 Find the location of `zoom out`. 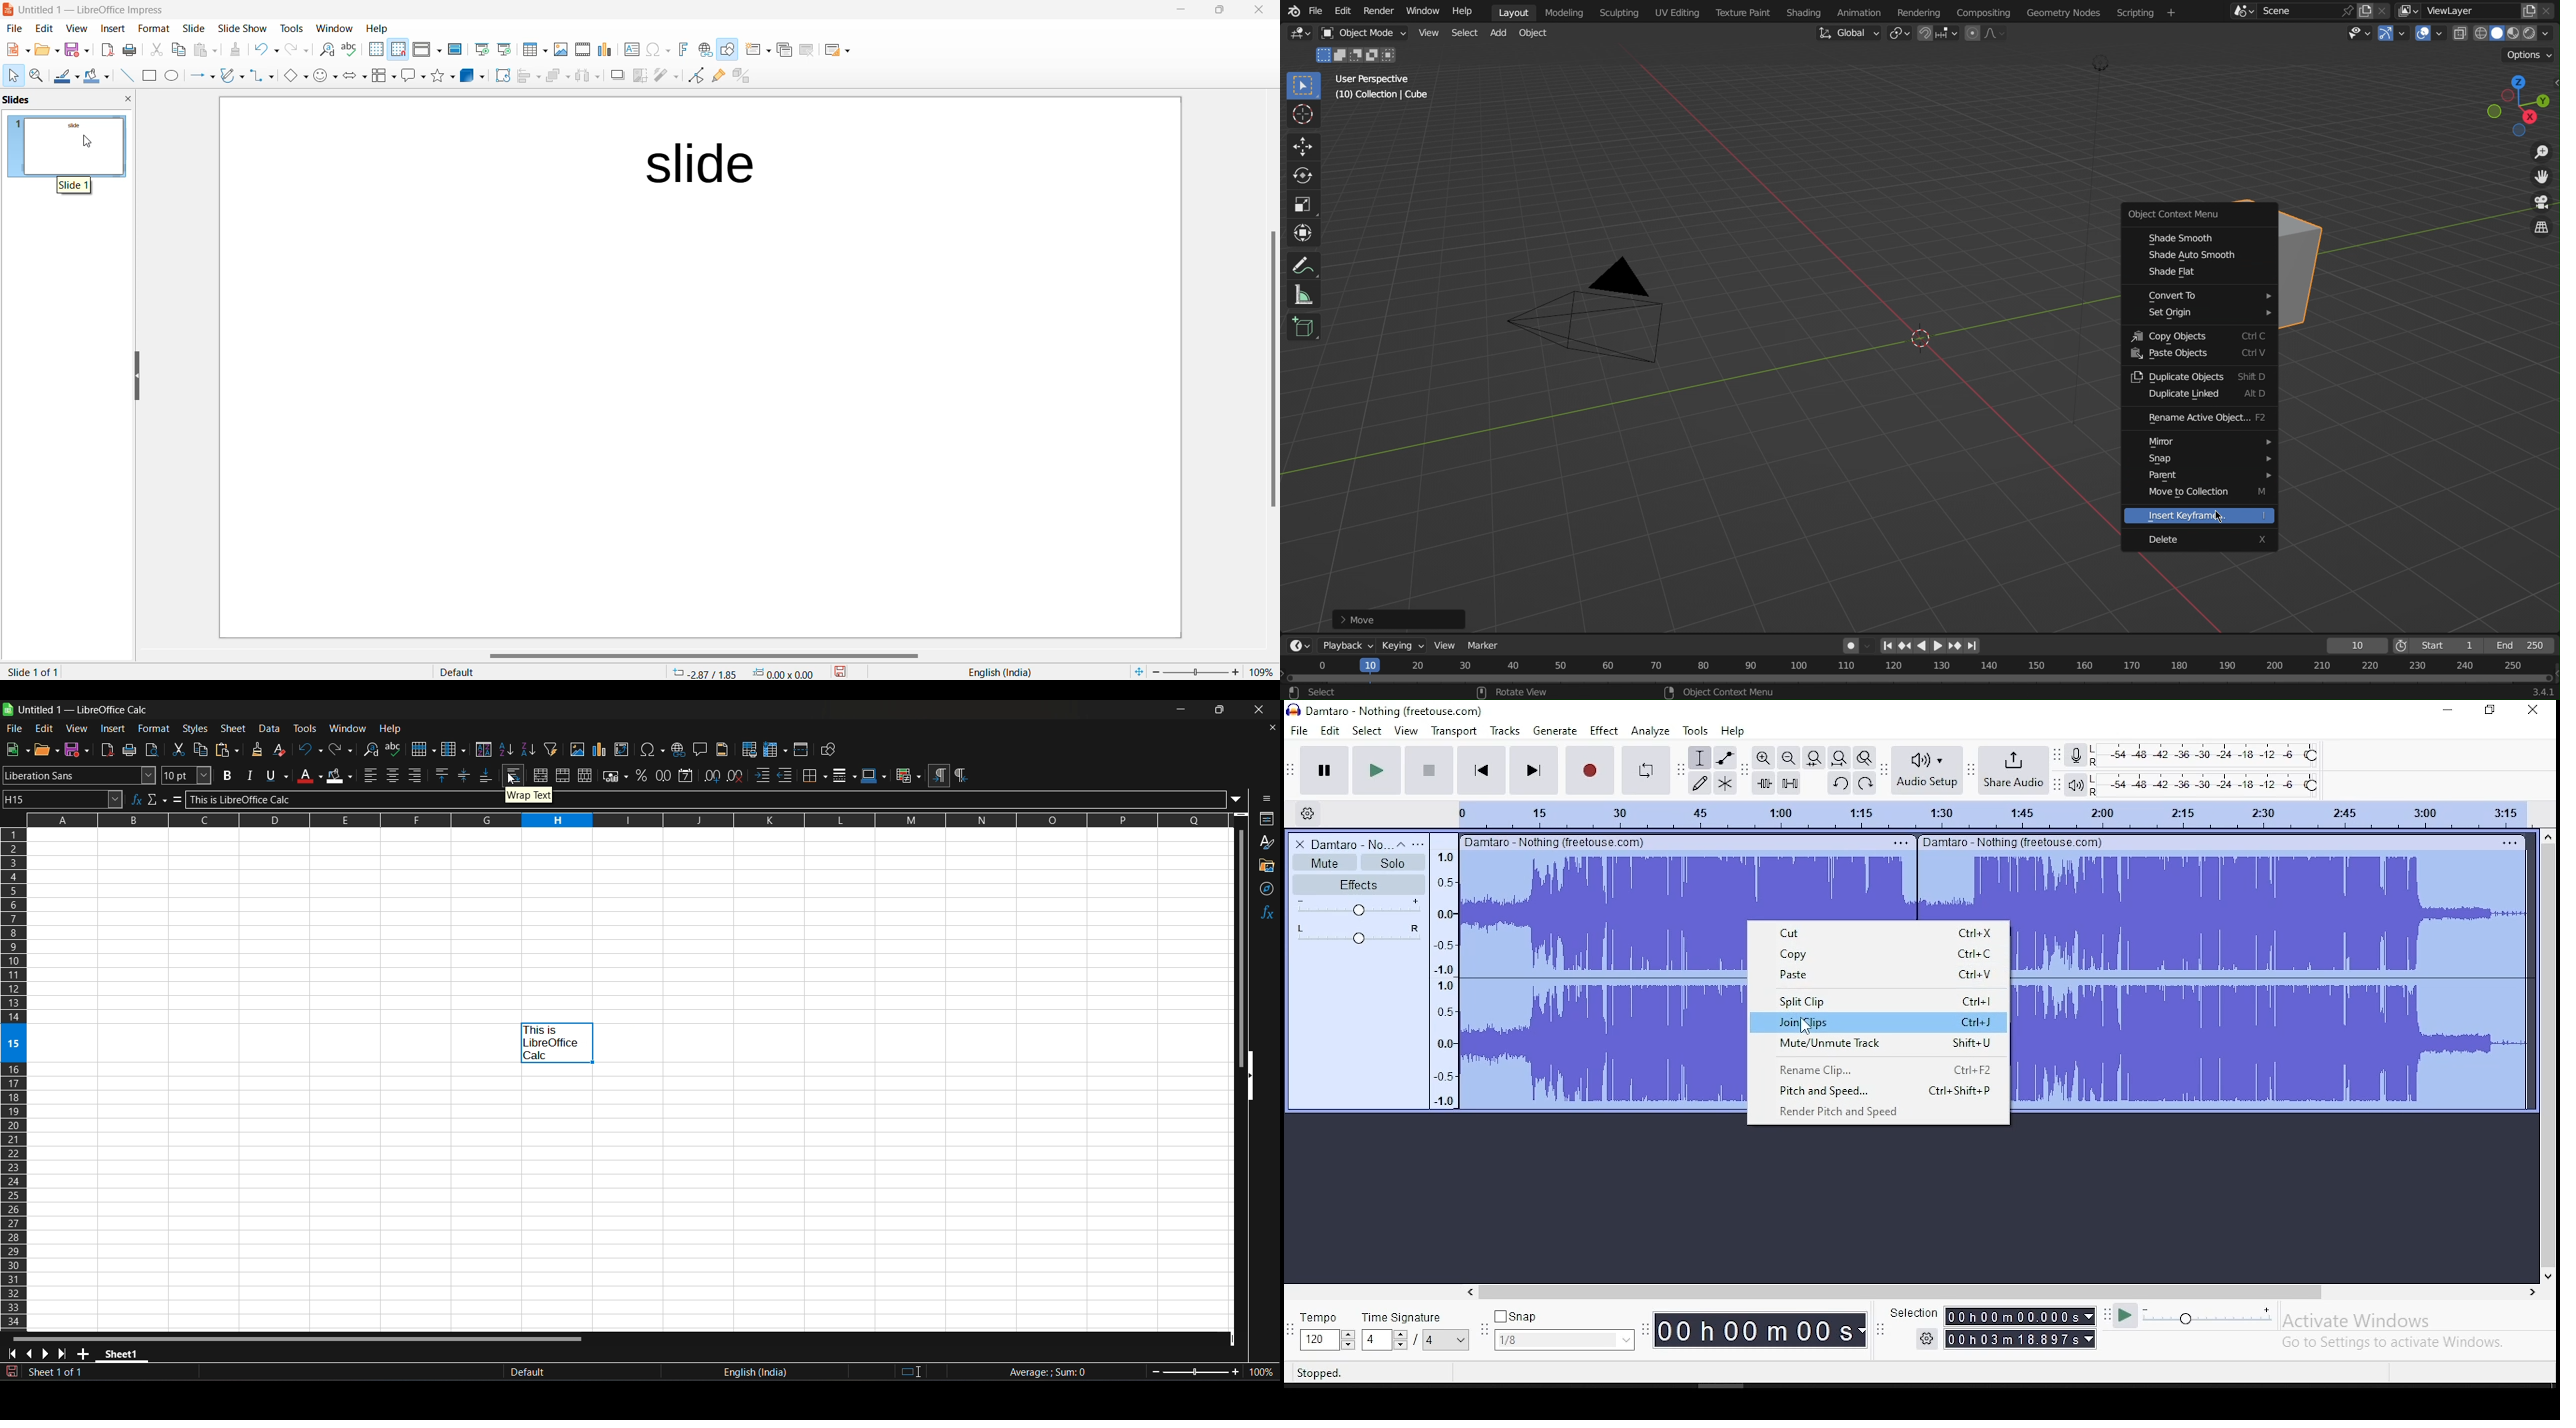

zoom out is located at coordinates (1789, 757).